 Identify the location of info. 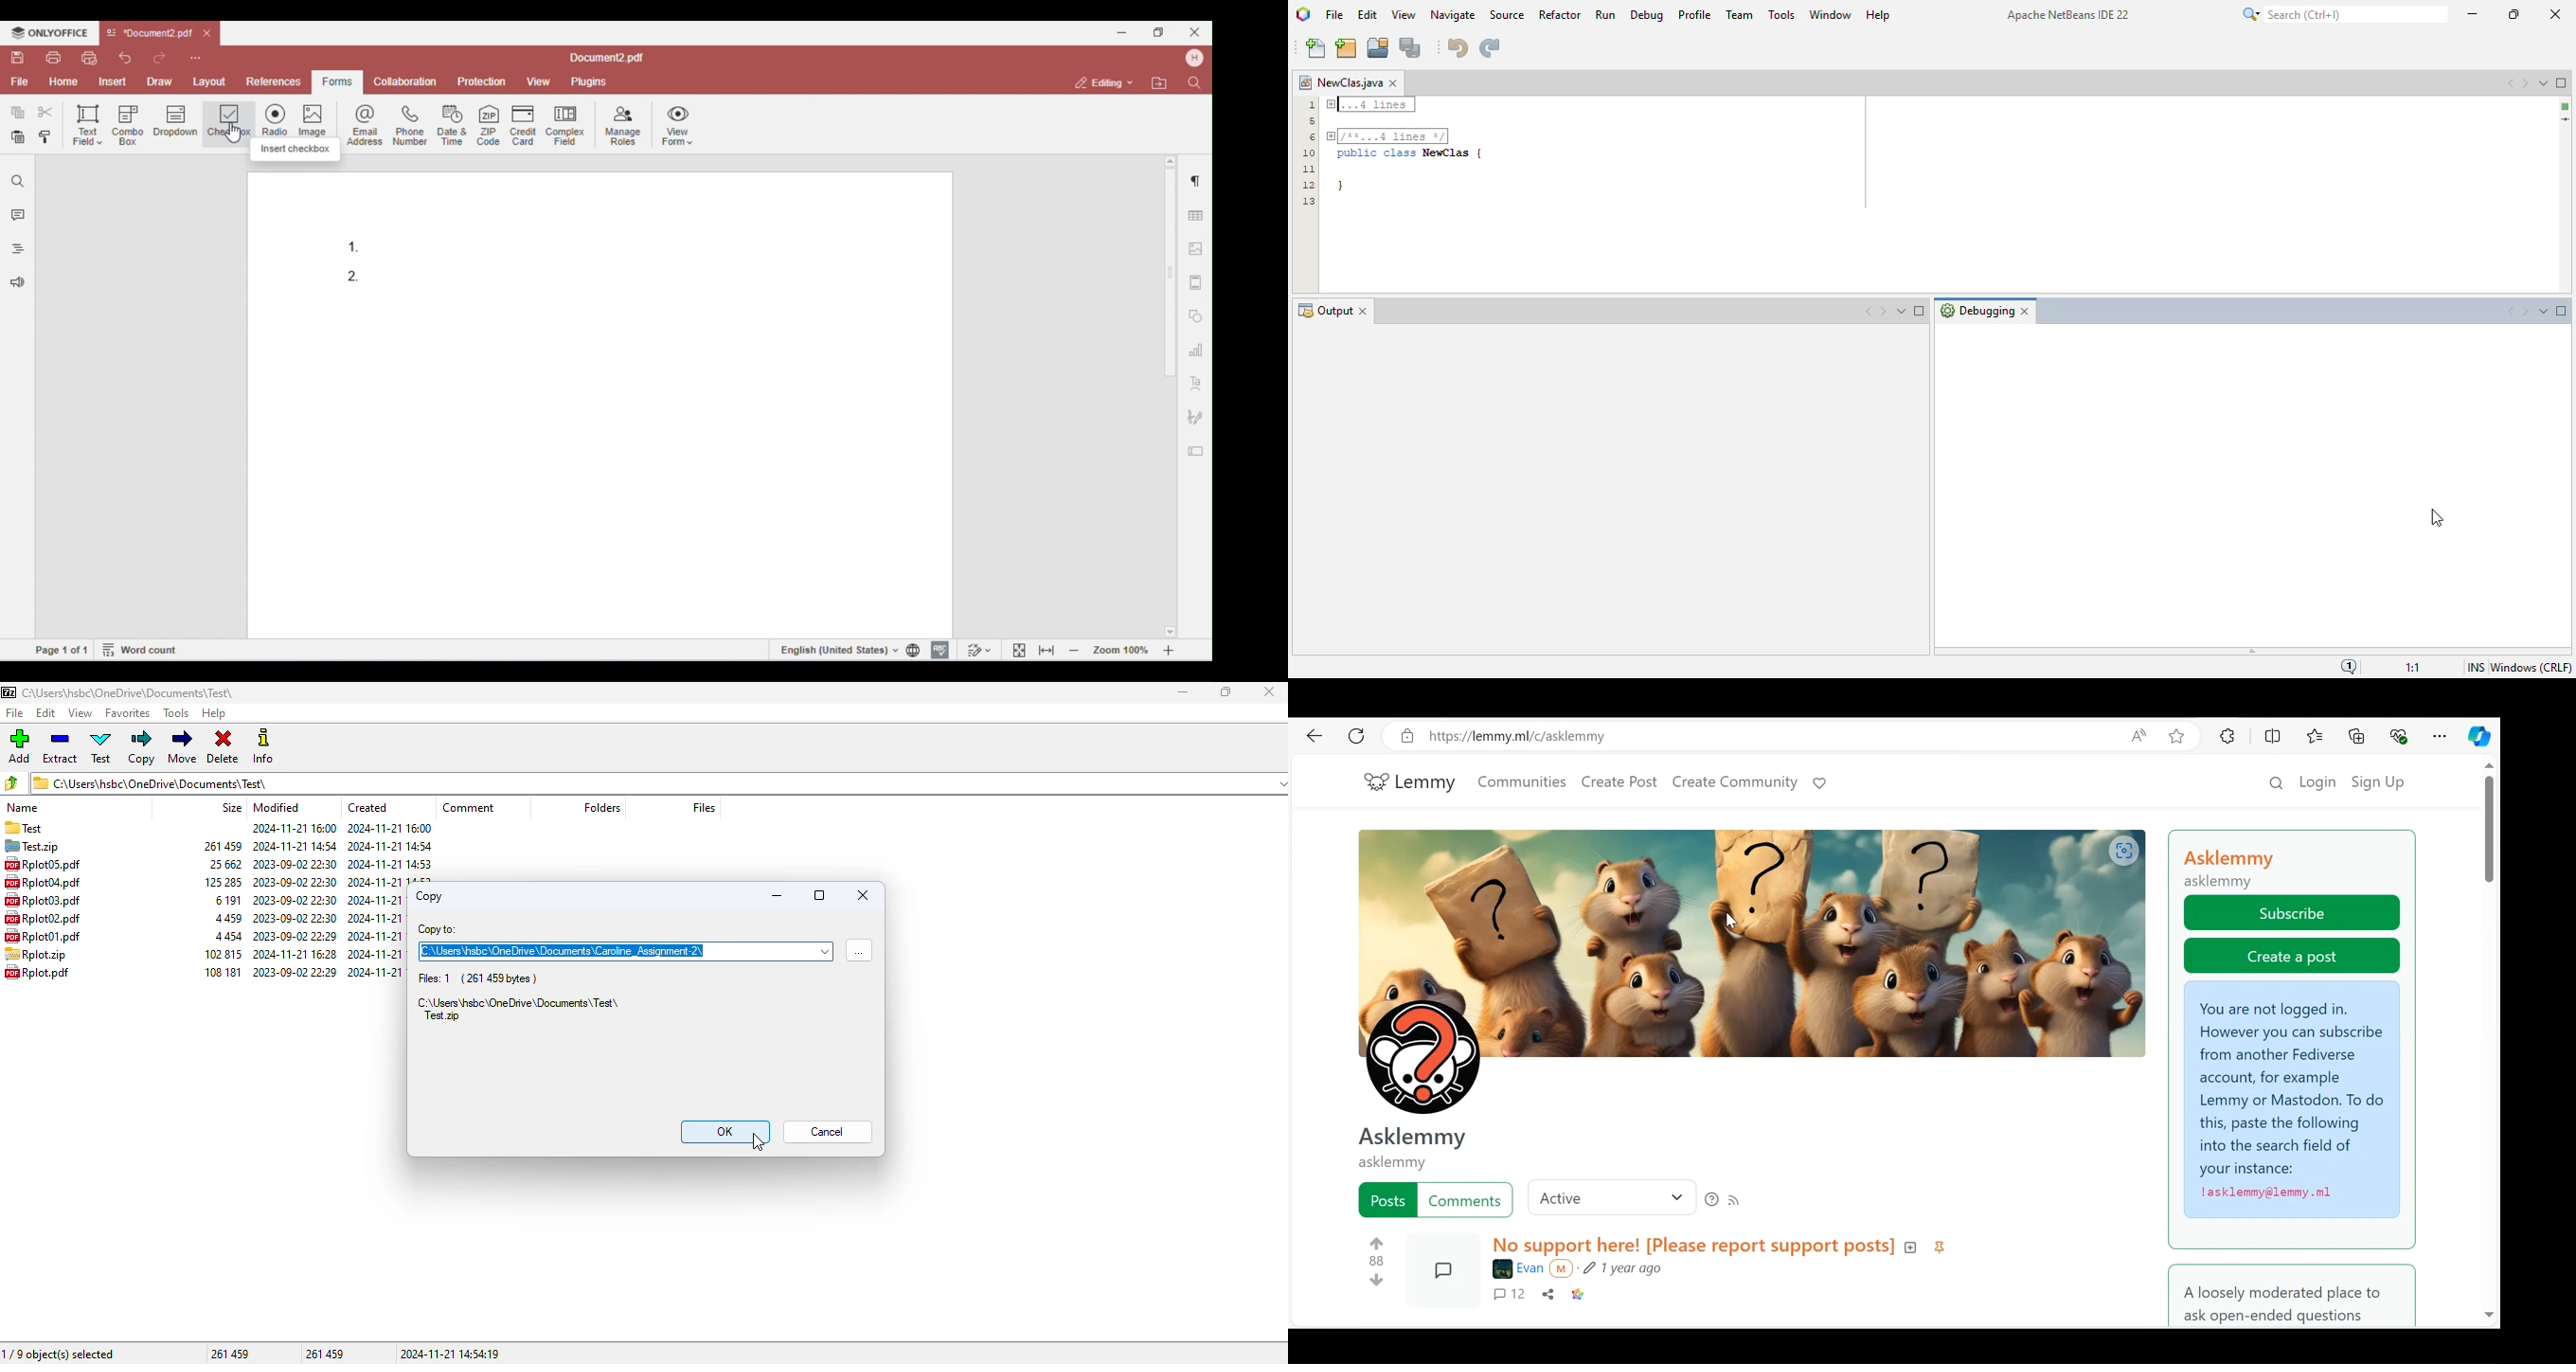
(264, 745).